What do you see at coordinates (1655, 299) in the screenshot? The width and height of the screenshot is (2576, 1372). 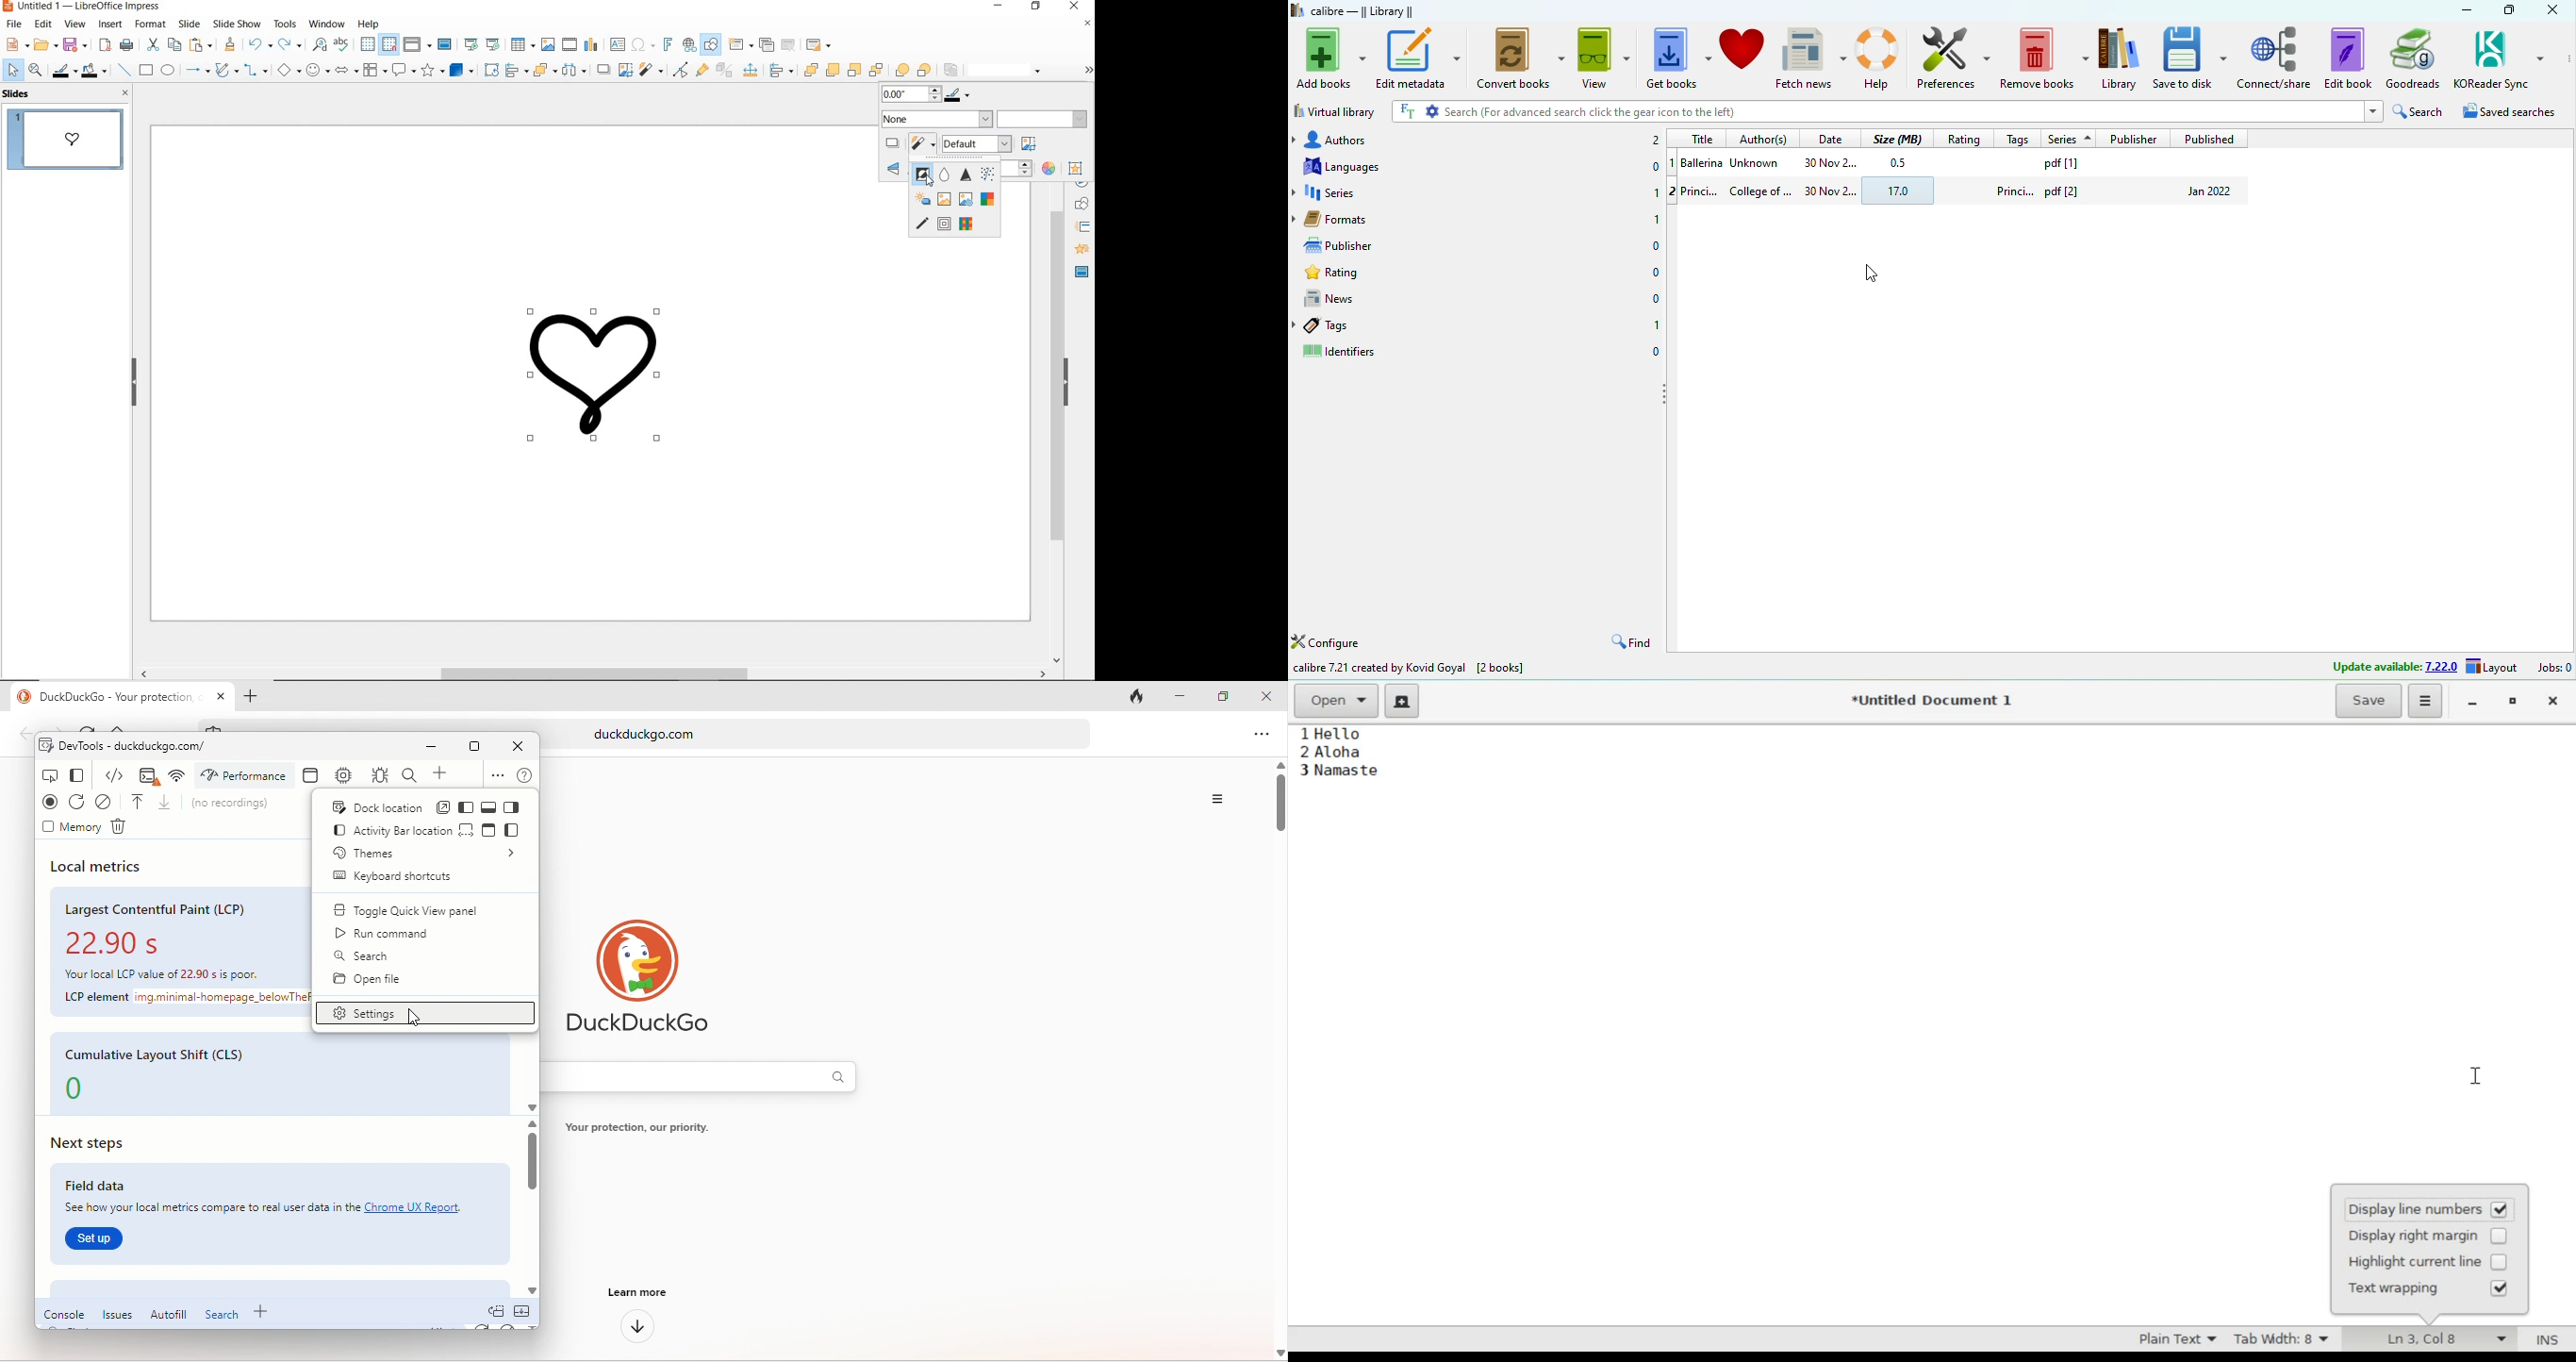 I see `0` at bounding box center [1655, 299].